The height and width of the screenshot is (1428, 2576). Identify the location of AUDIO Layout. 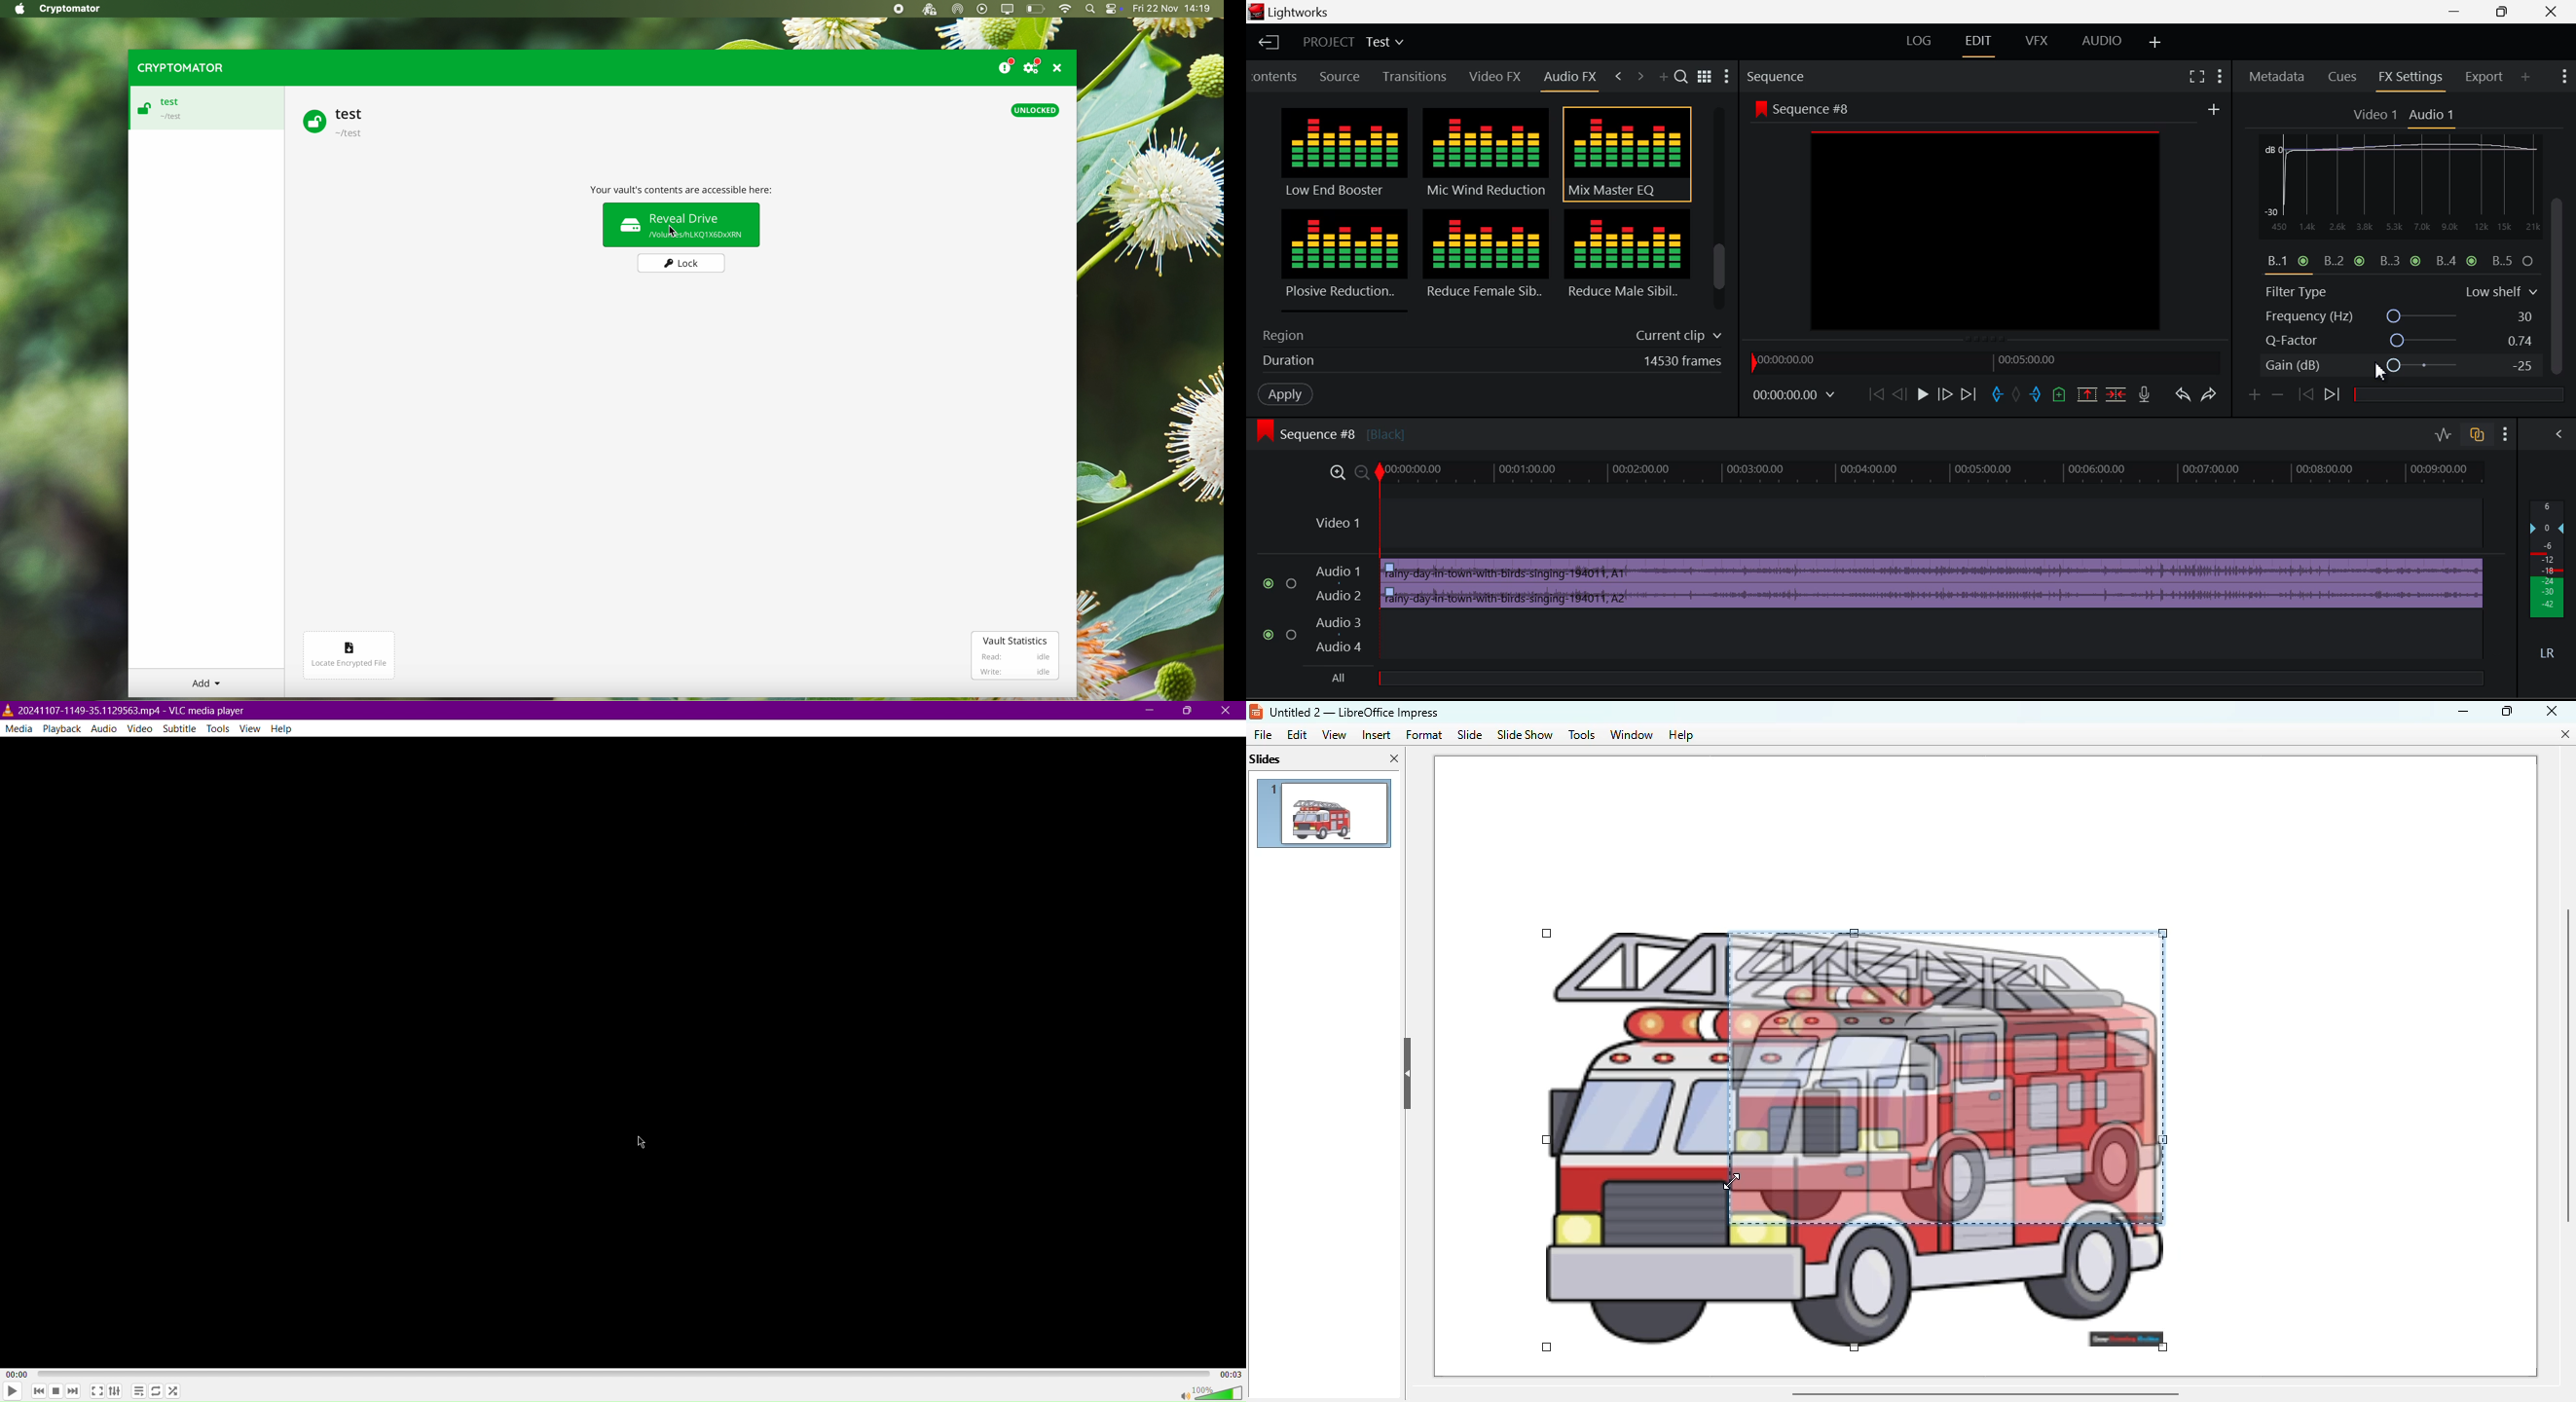
(2101, 42).